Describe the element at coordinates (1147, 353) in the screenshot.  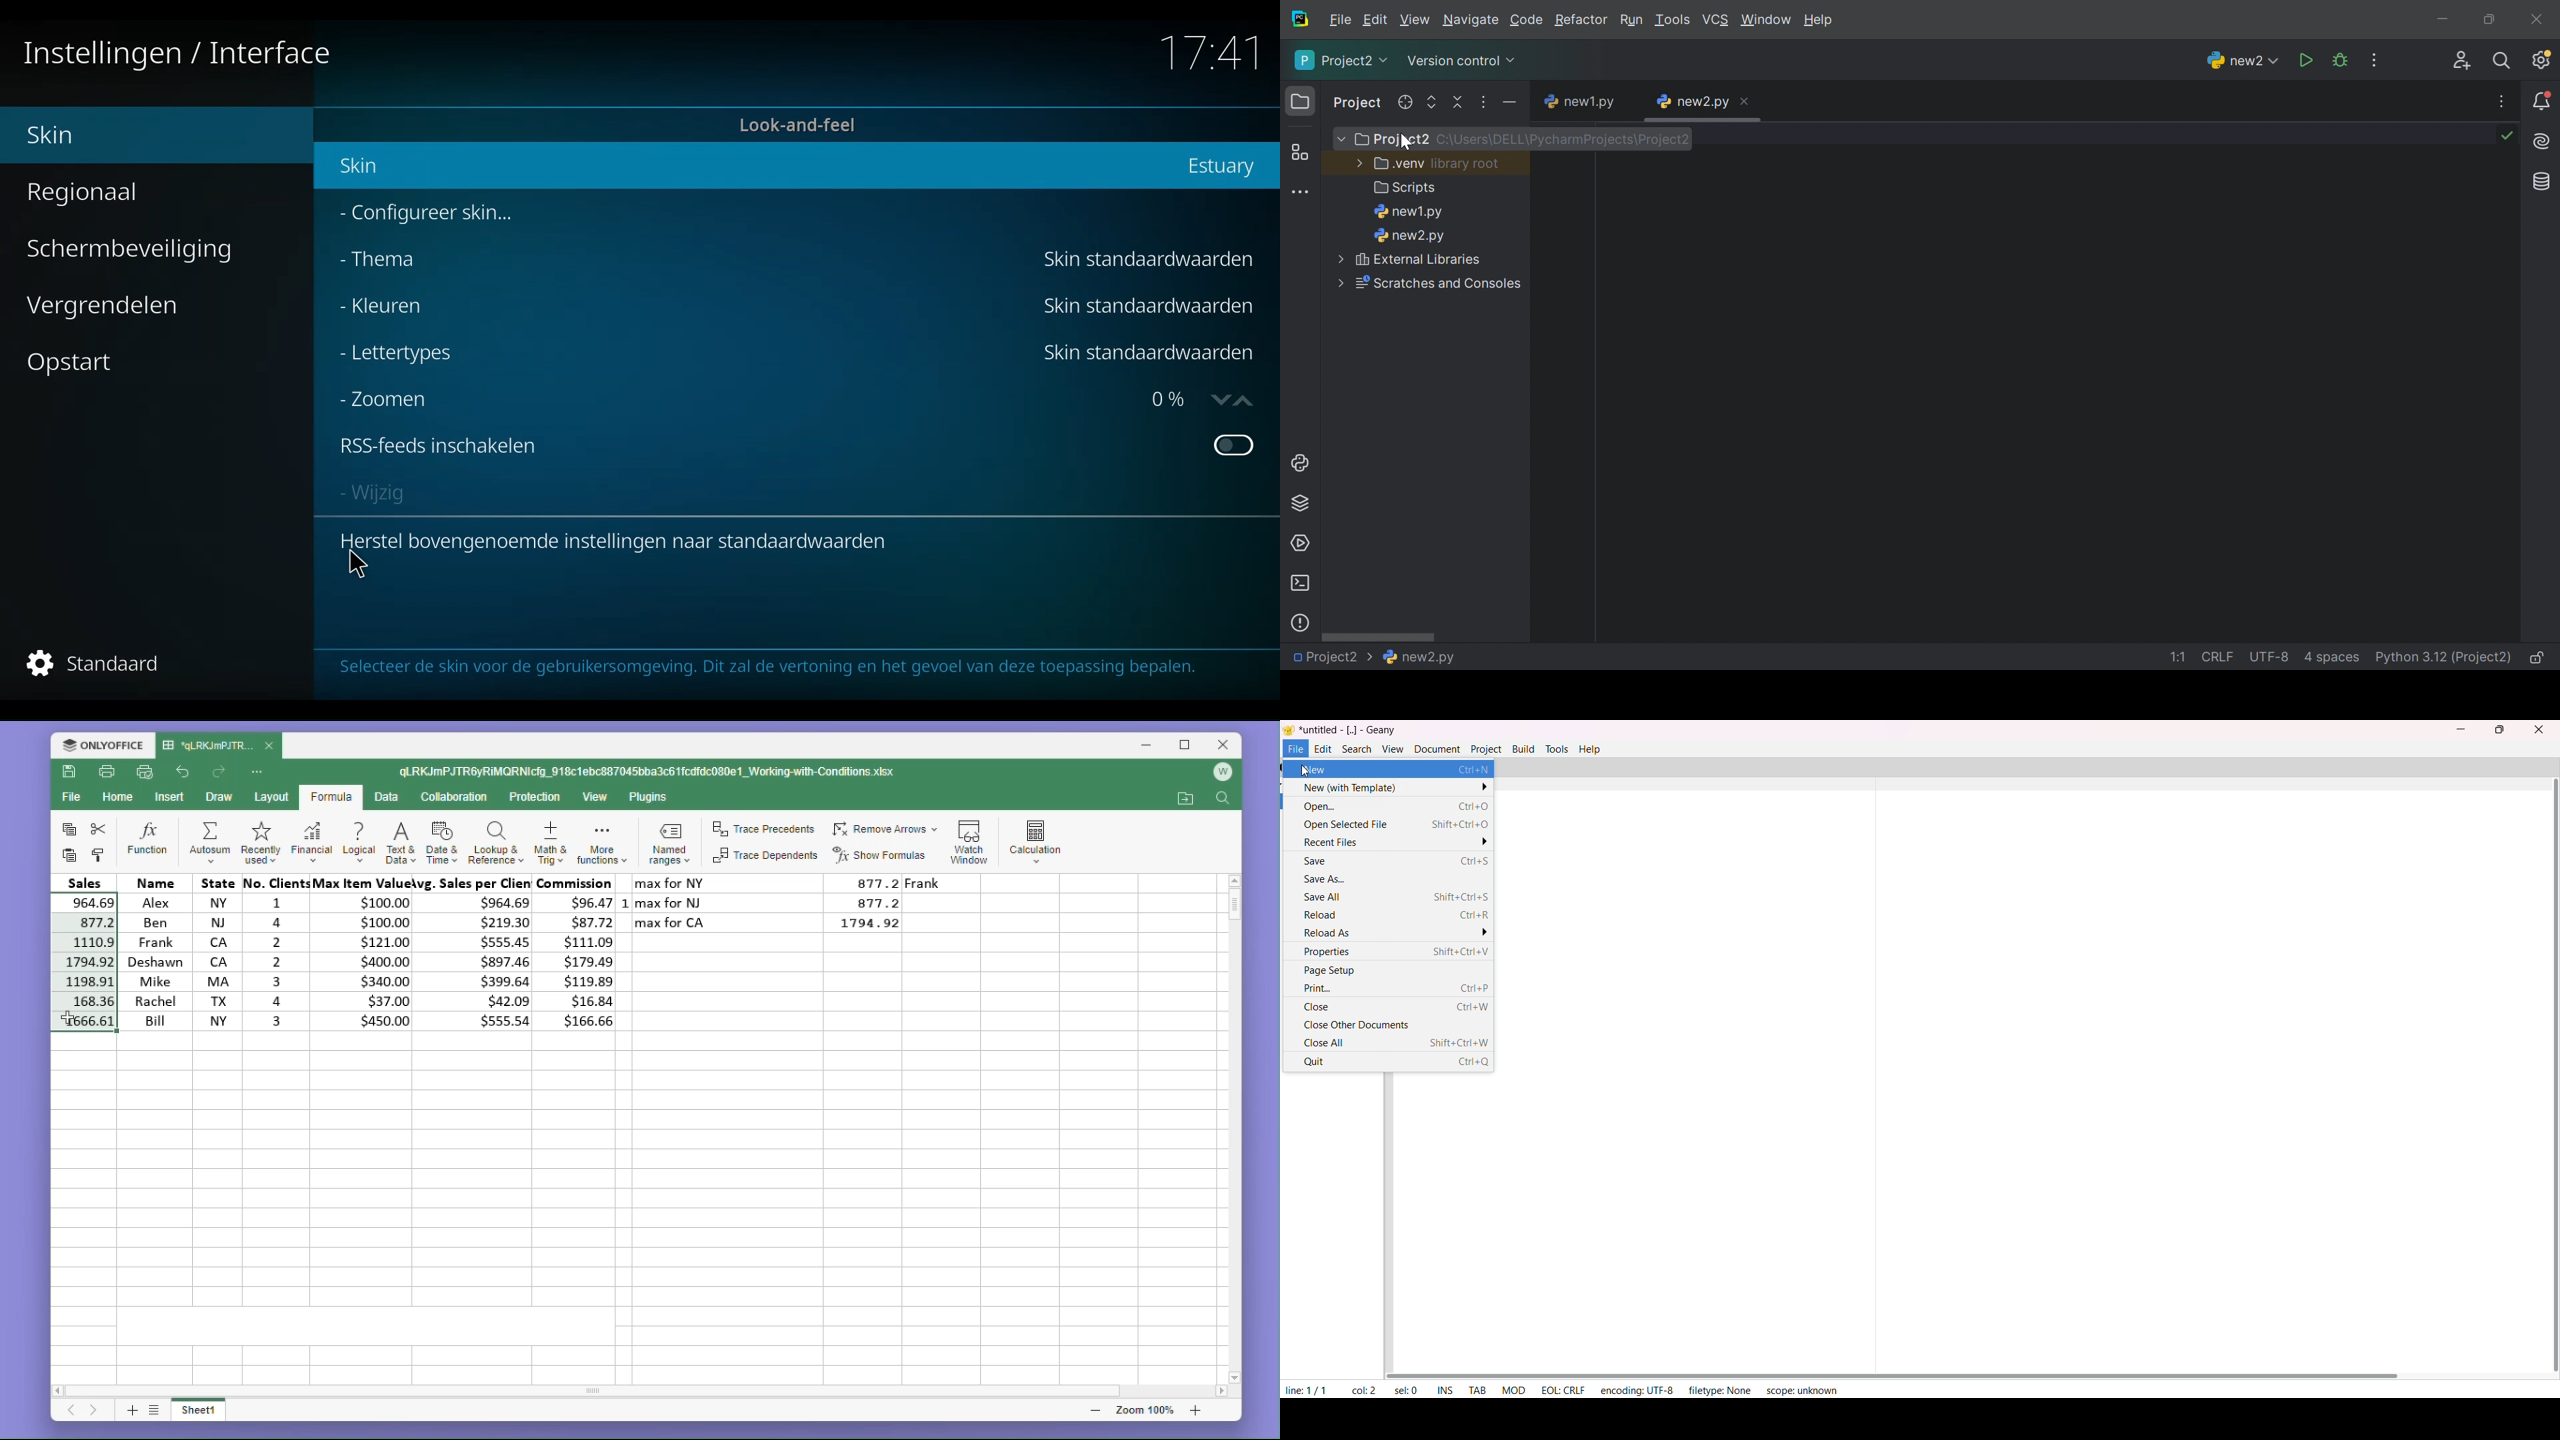
I see `Skin standaardwarden` at that location.